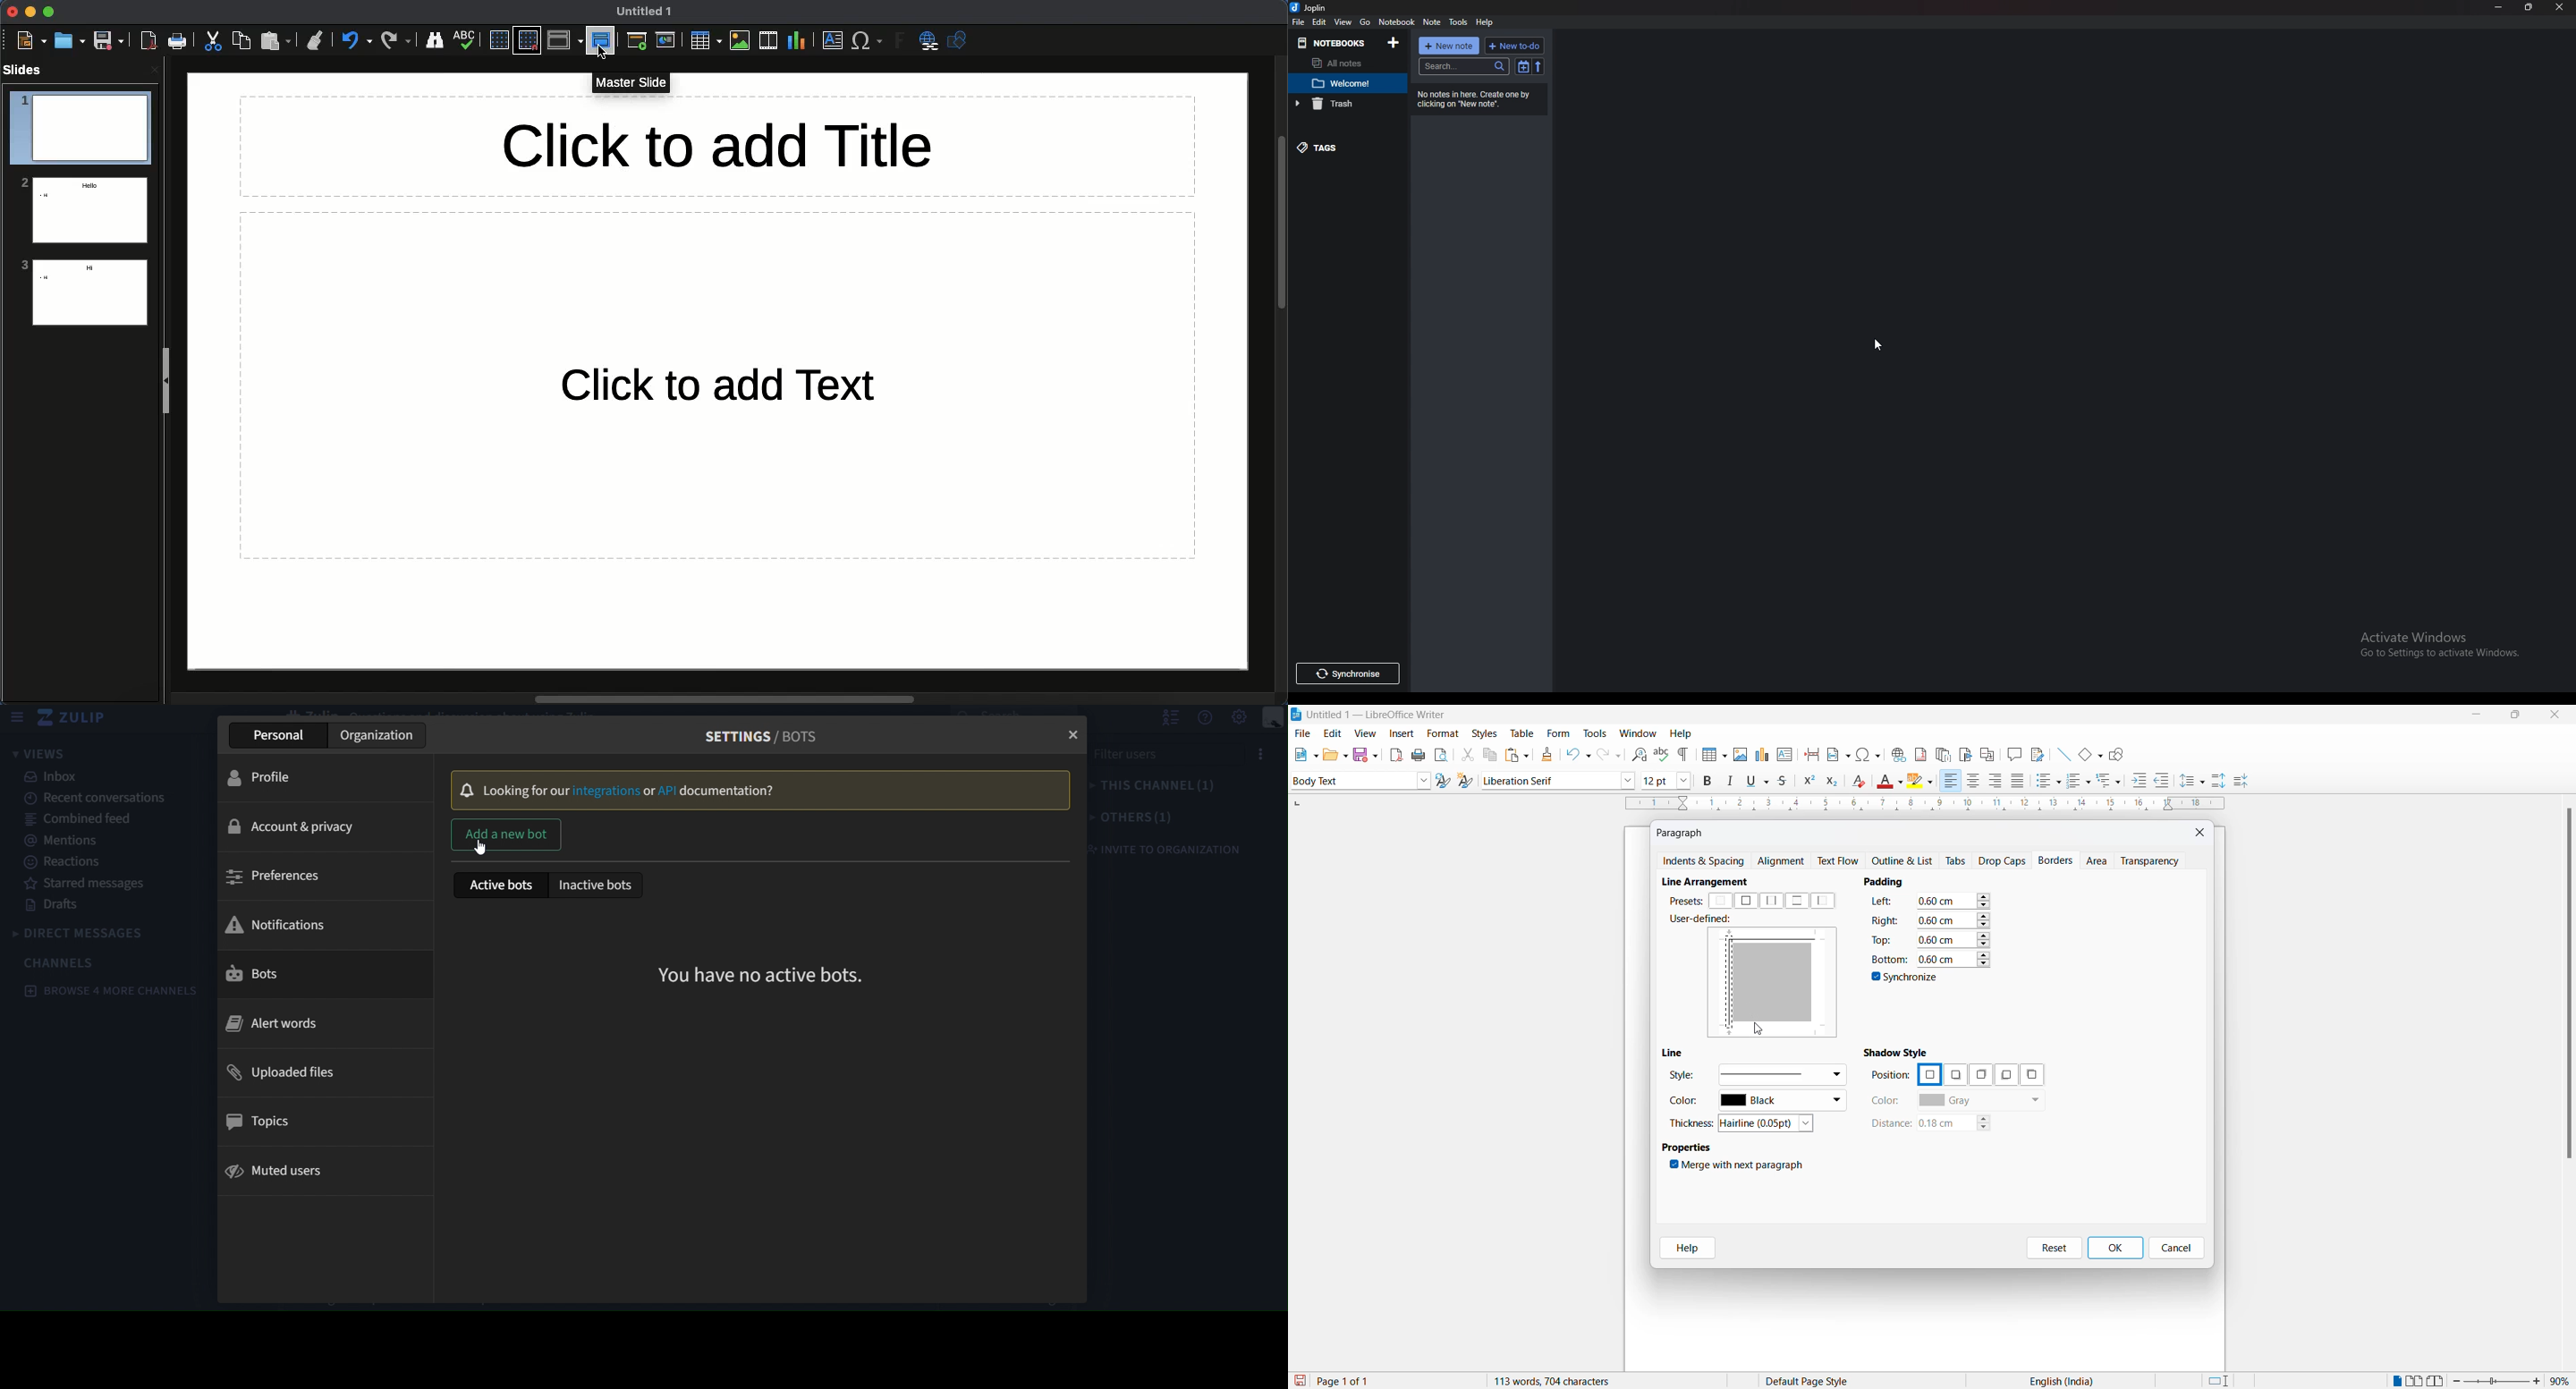  I want to click on create new style from selection, so click(1468, 782).